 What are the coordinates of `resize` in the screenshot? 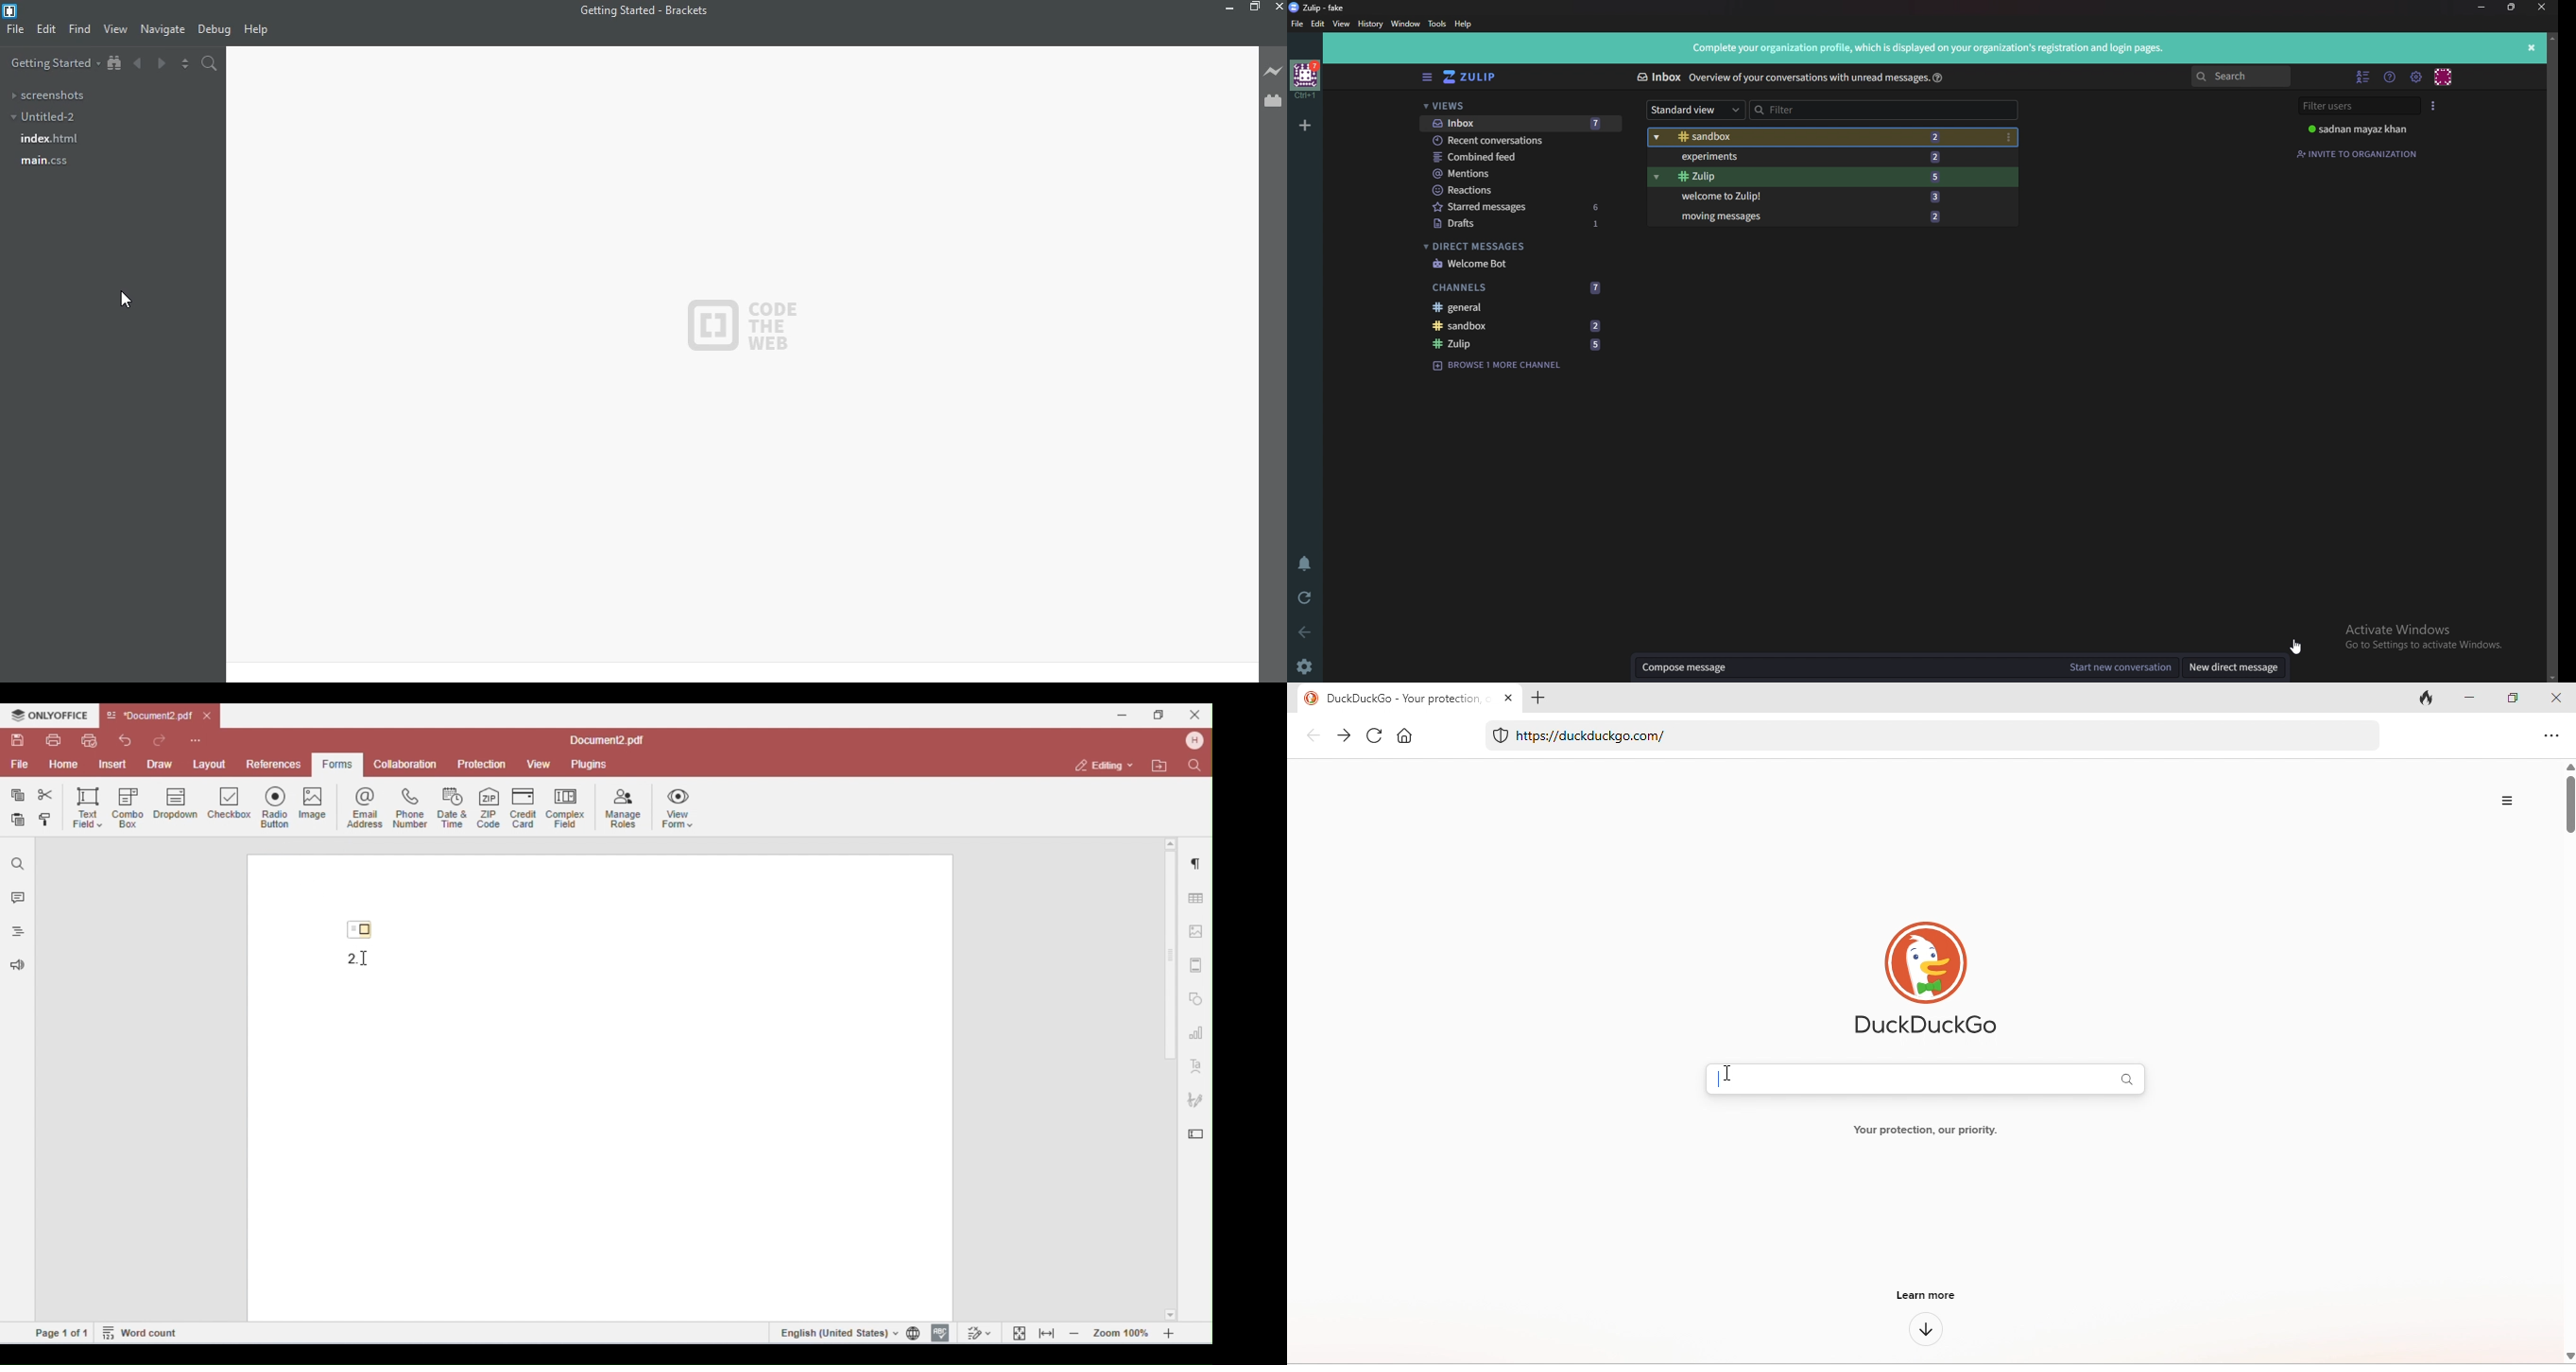 It's located at (2512, 8).